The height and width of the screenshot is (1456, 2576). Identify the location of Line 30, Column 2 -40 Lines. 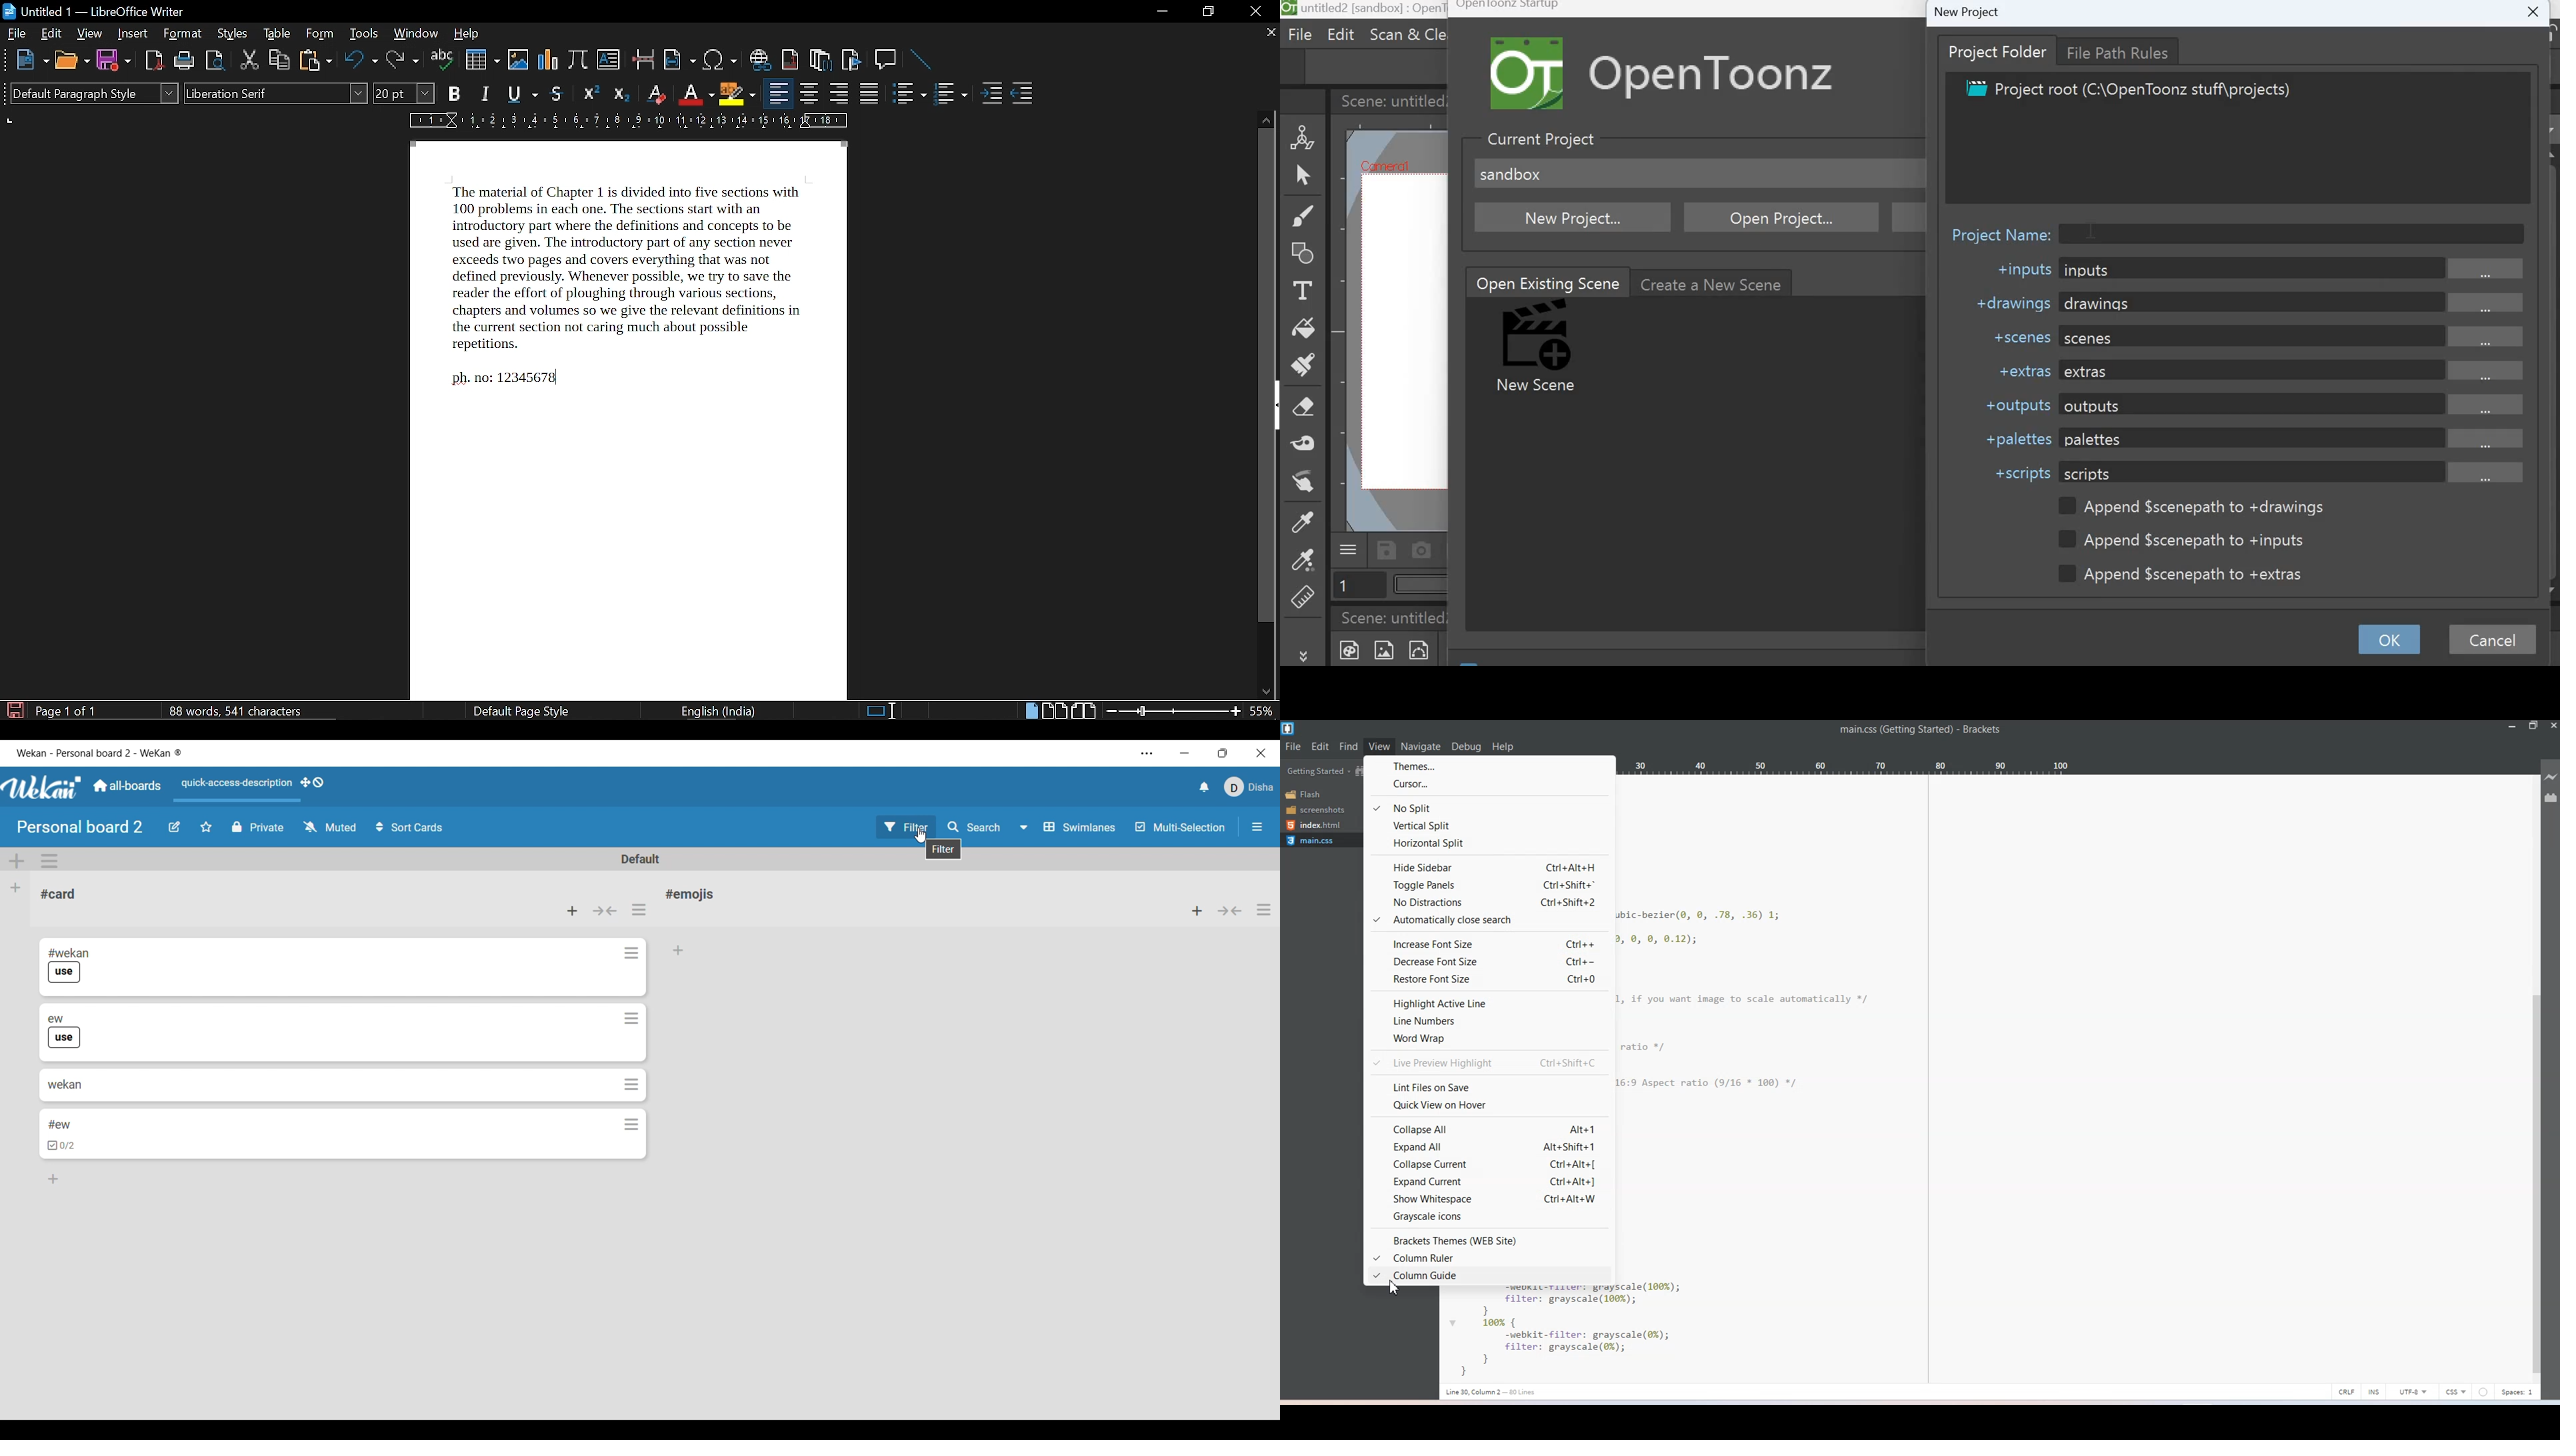
(1501, 1391).